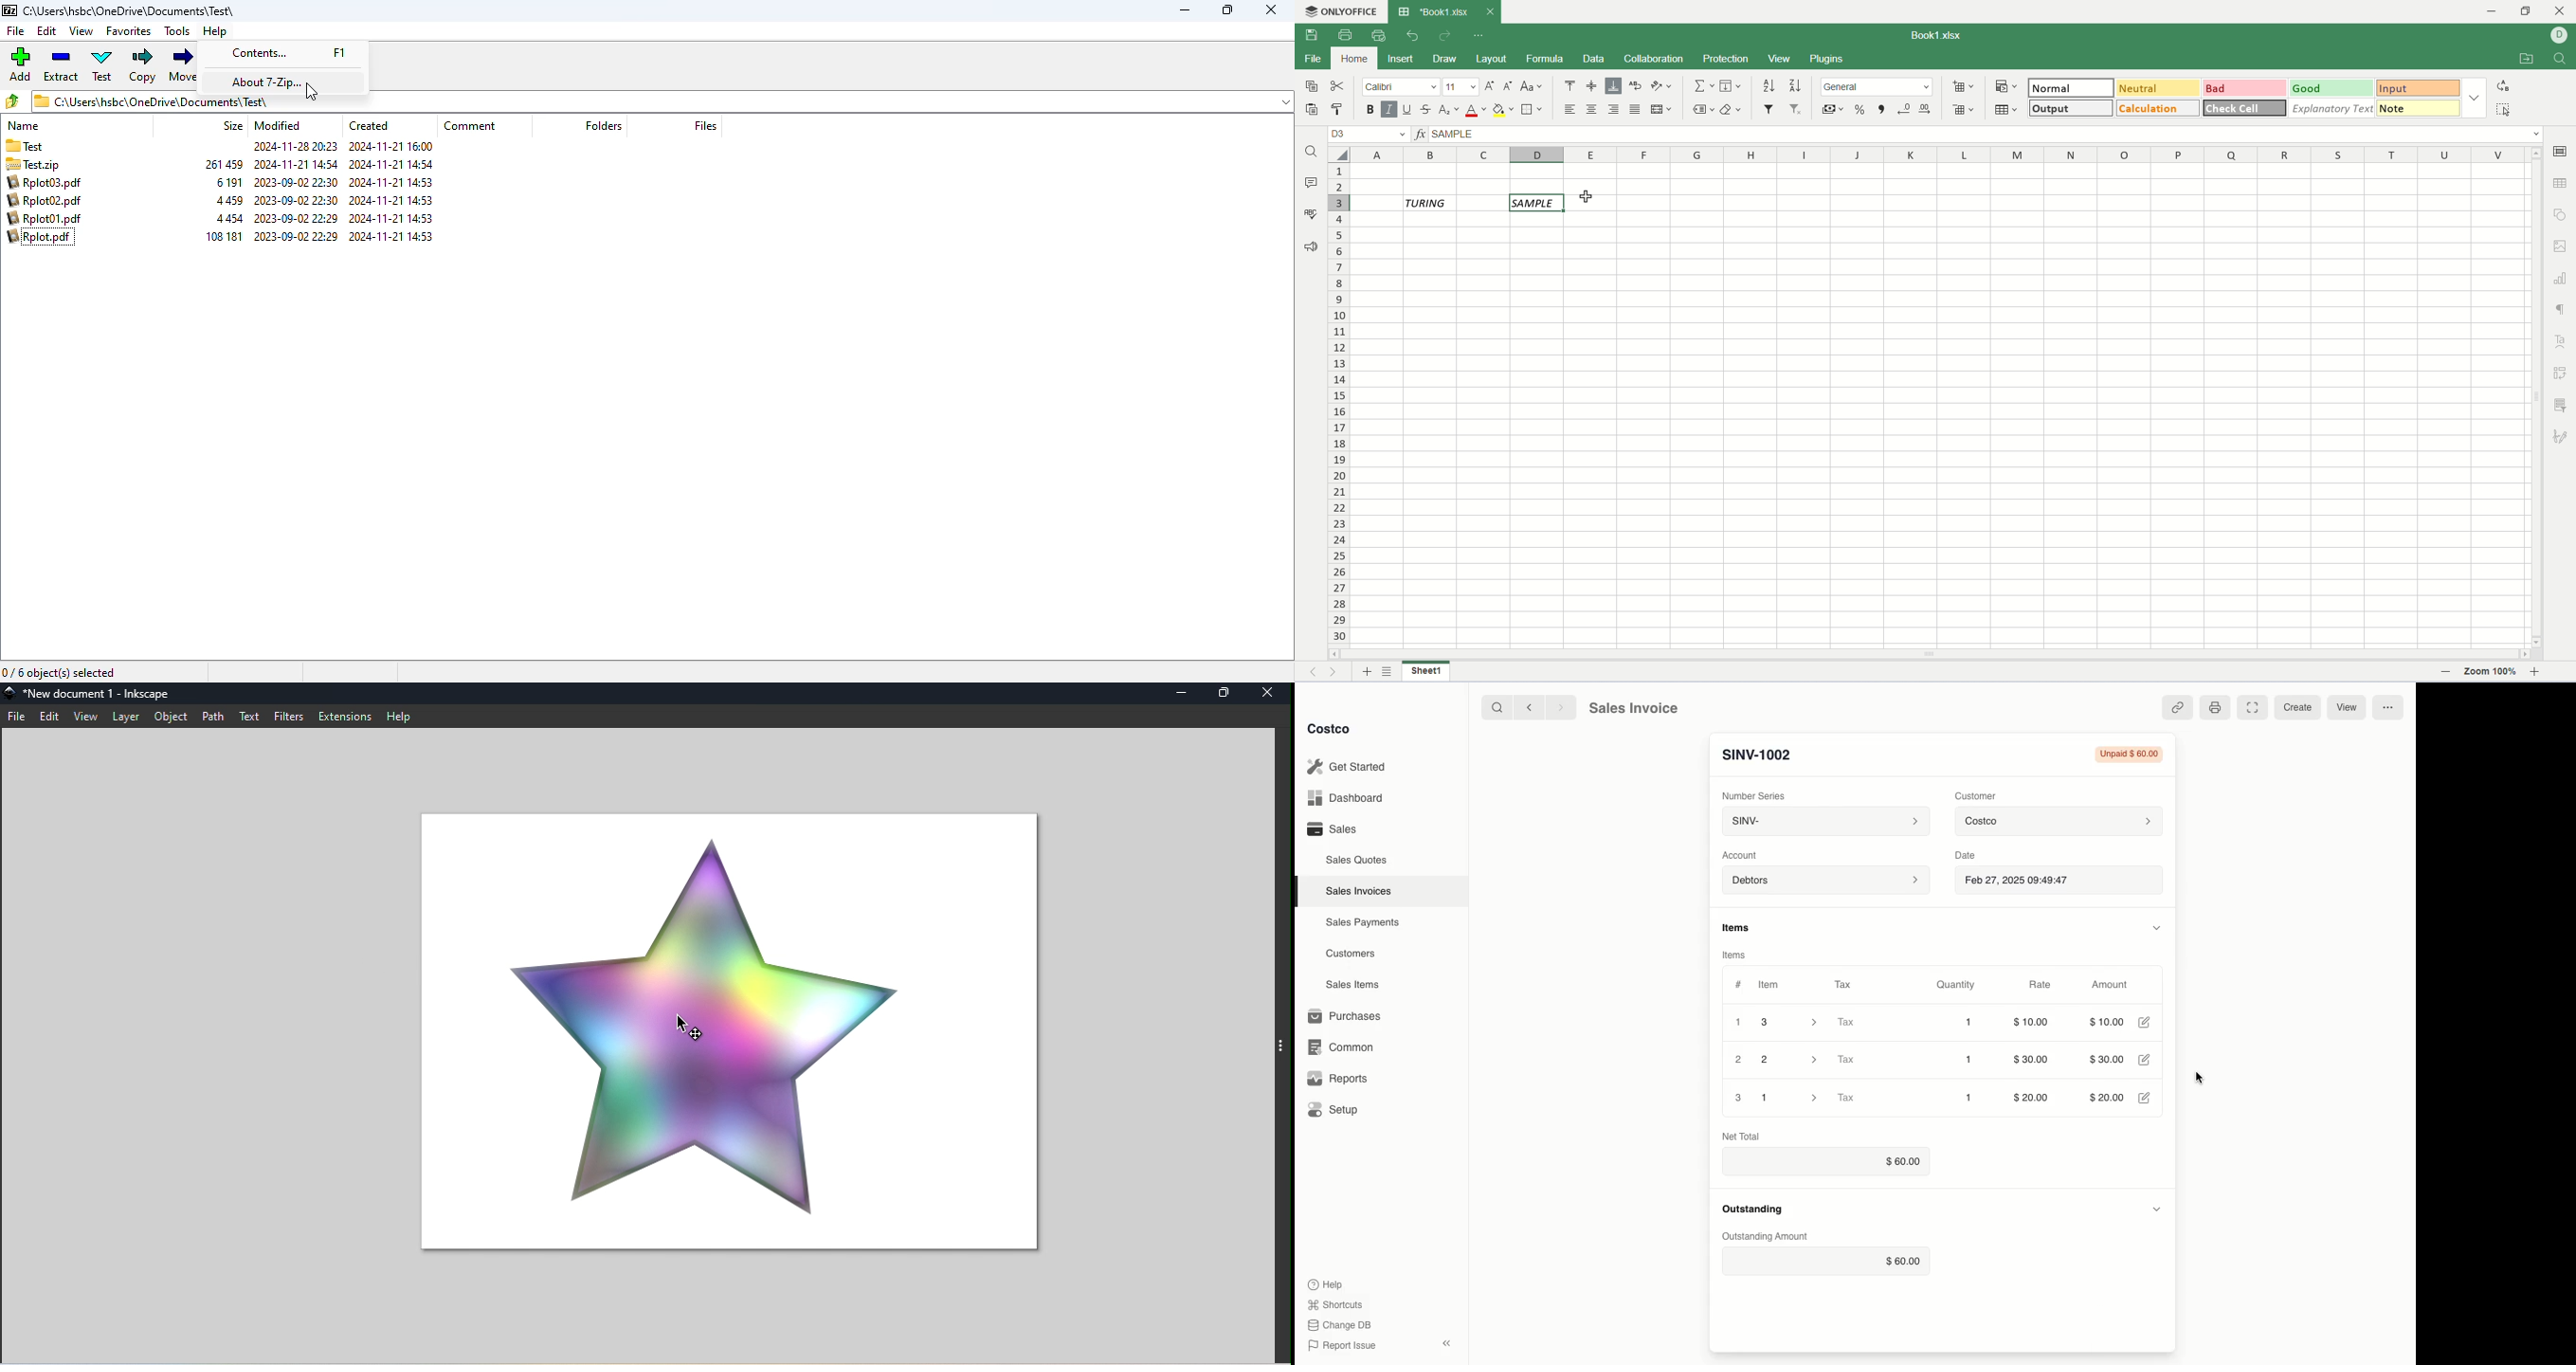 This screenshot has height=1372, width=2576. What do you see at coordinates (1572, 109) in the screenshot?
I see `align left` at bounding box center [1572, 109].